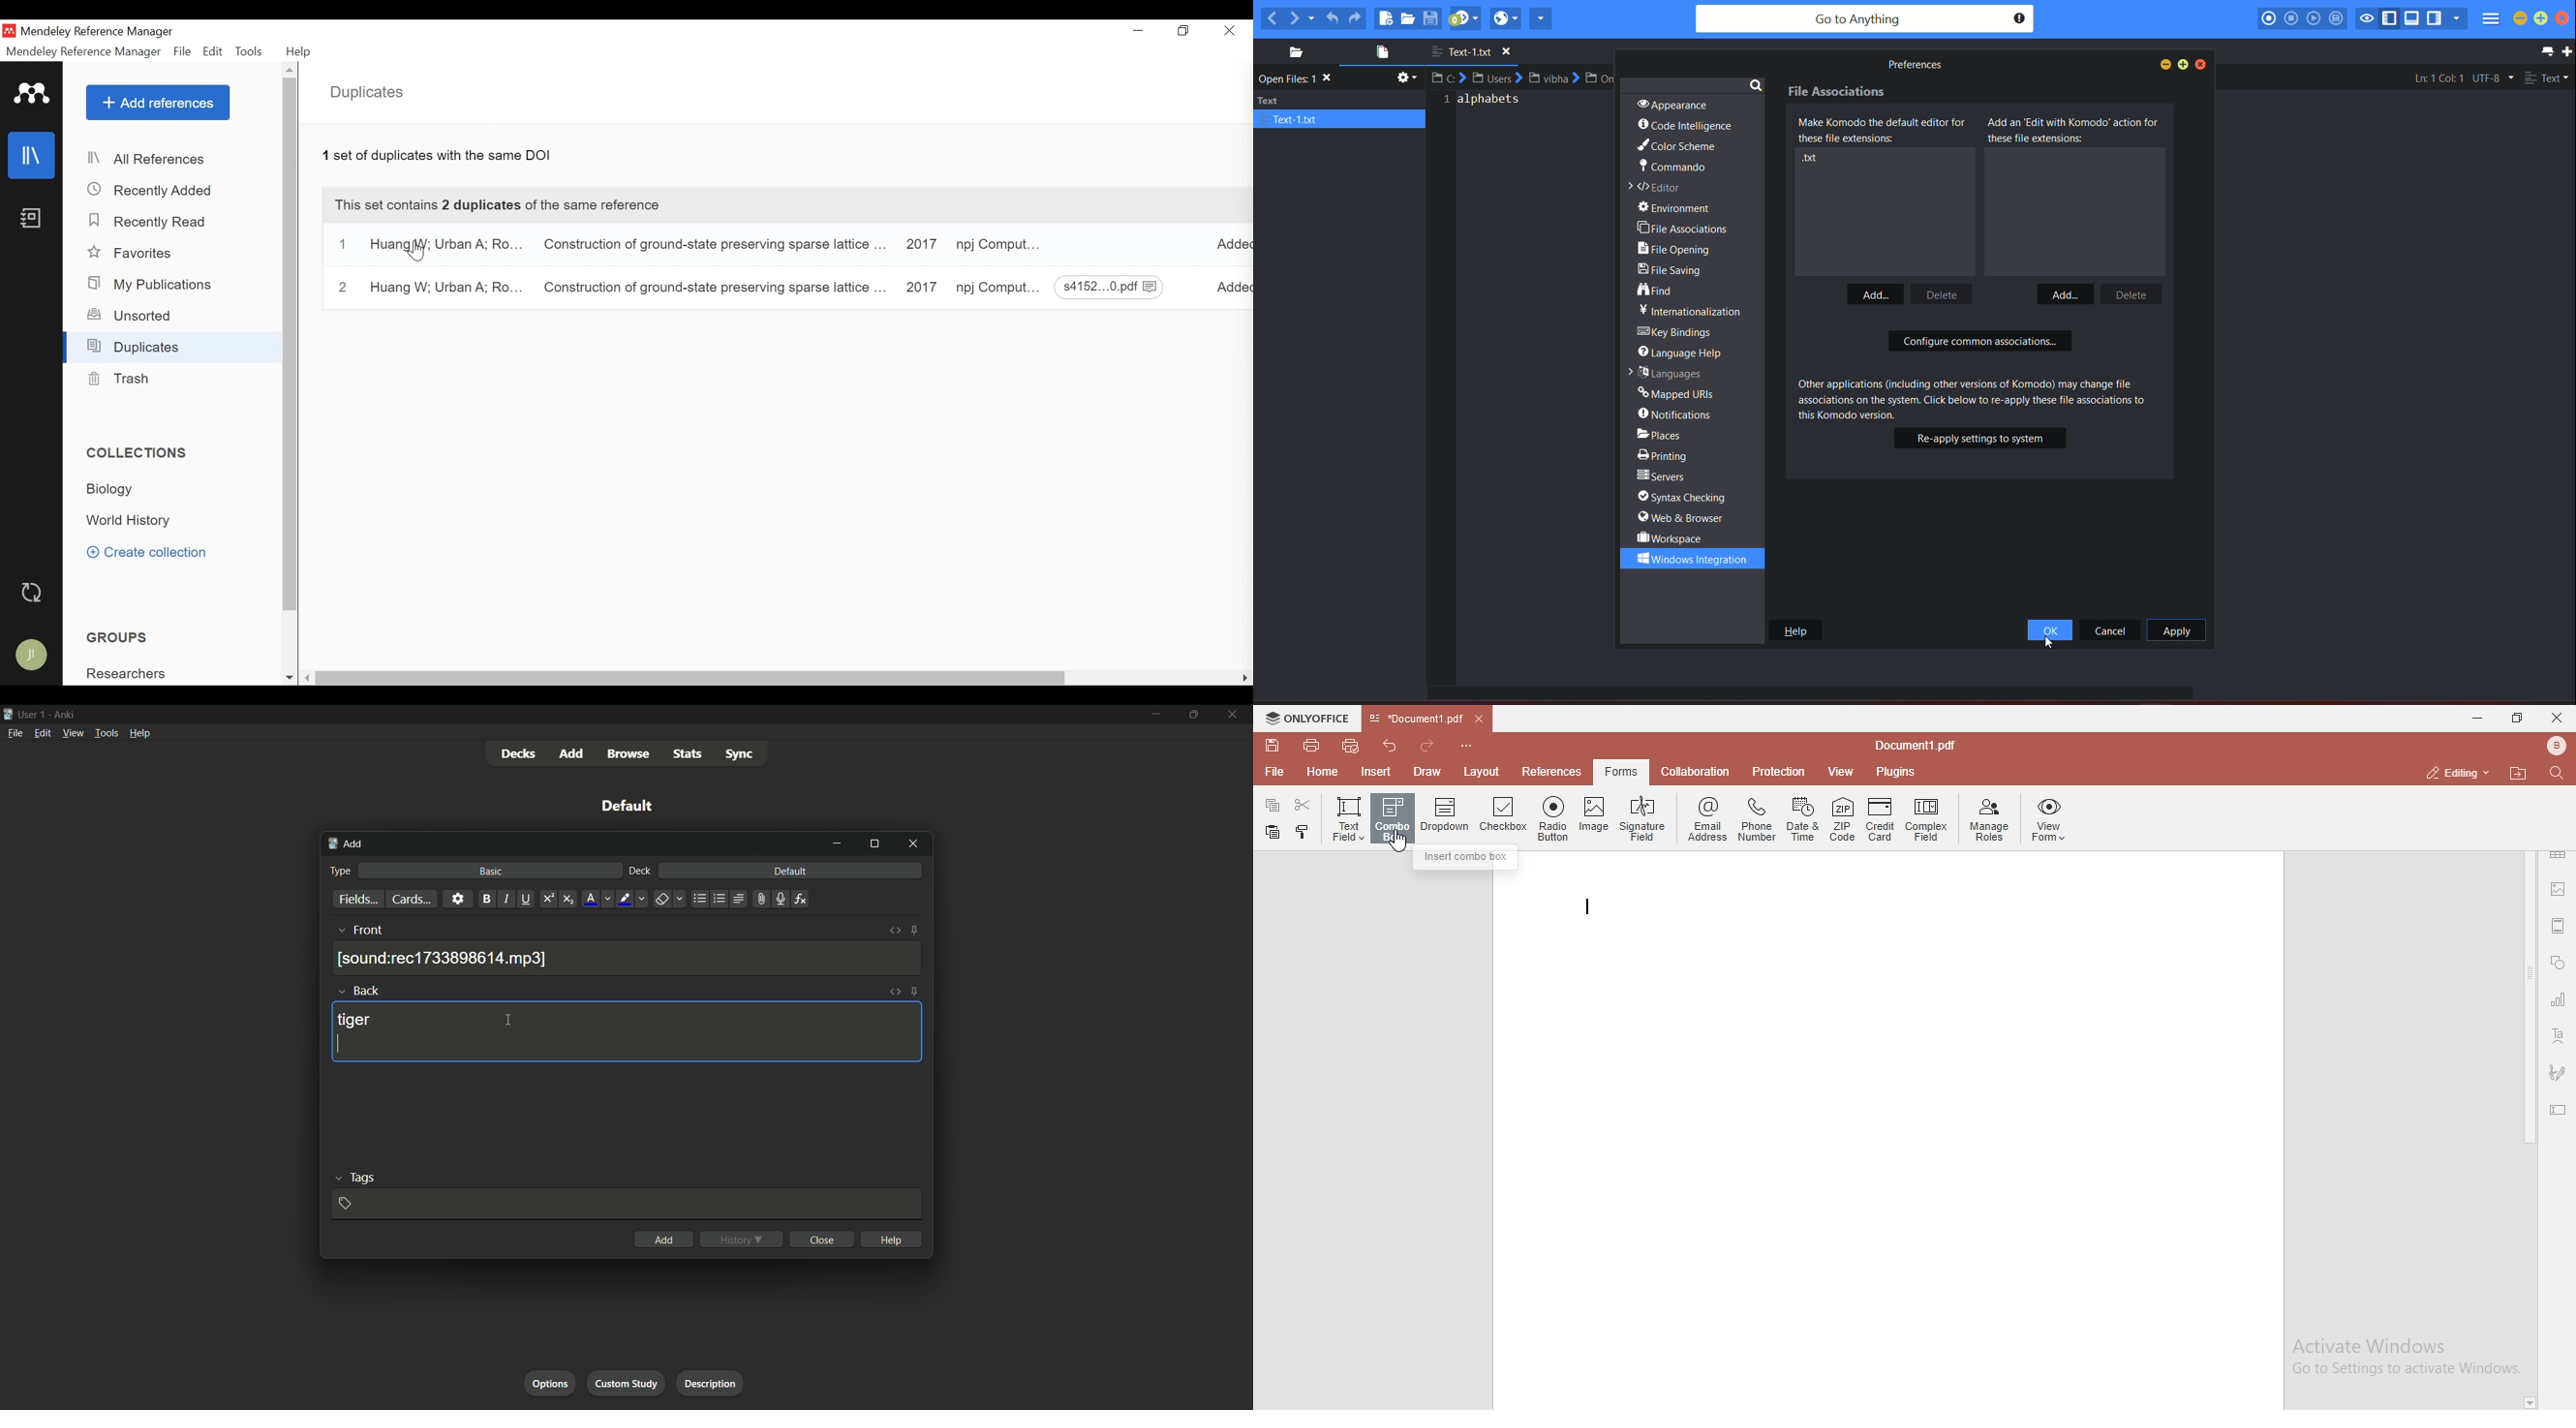  Describe the element at coordinates (369, 92) in the screenshot. I see `Duplicates` at that location.